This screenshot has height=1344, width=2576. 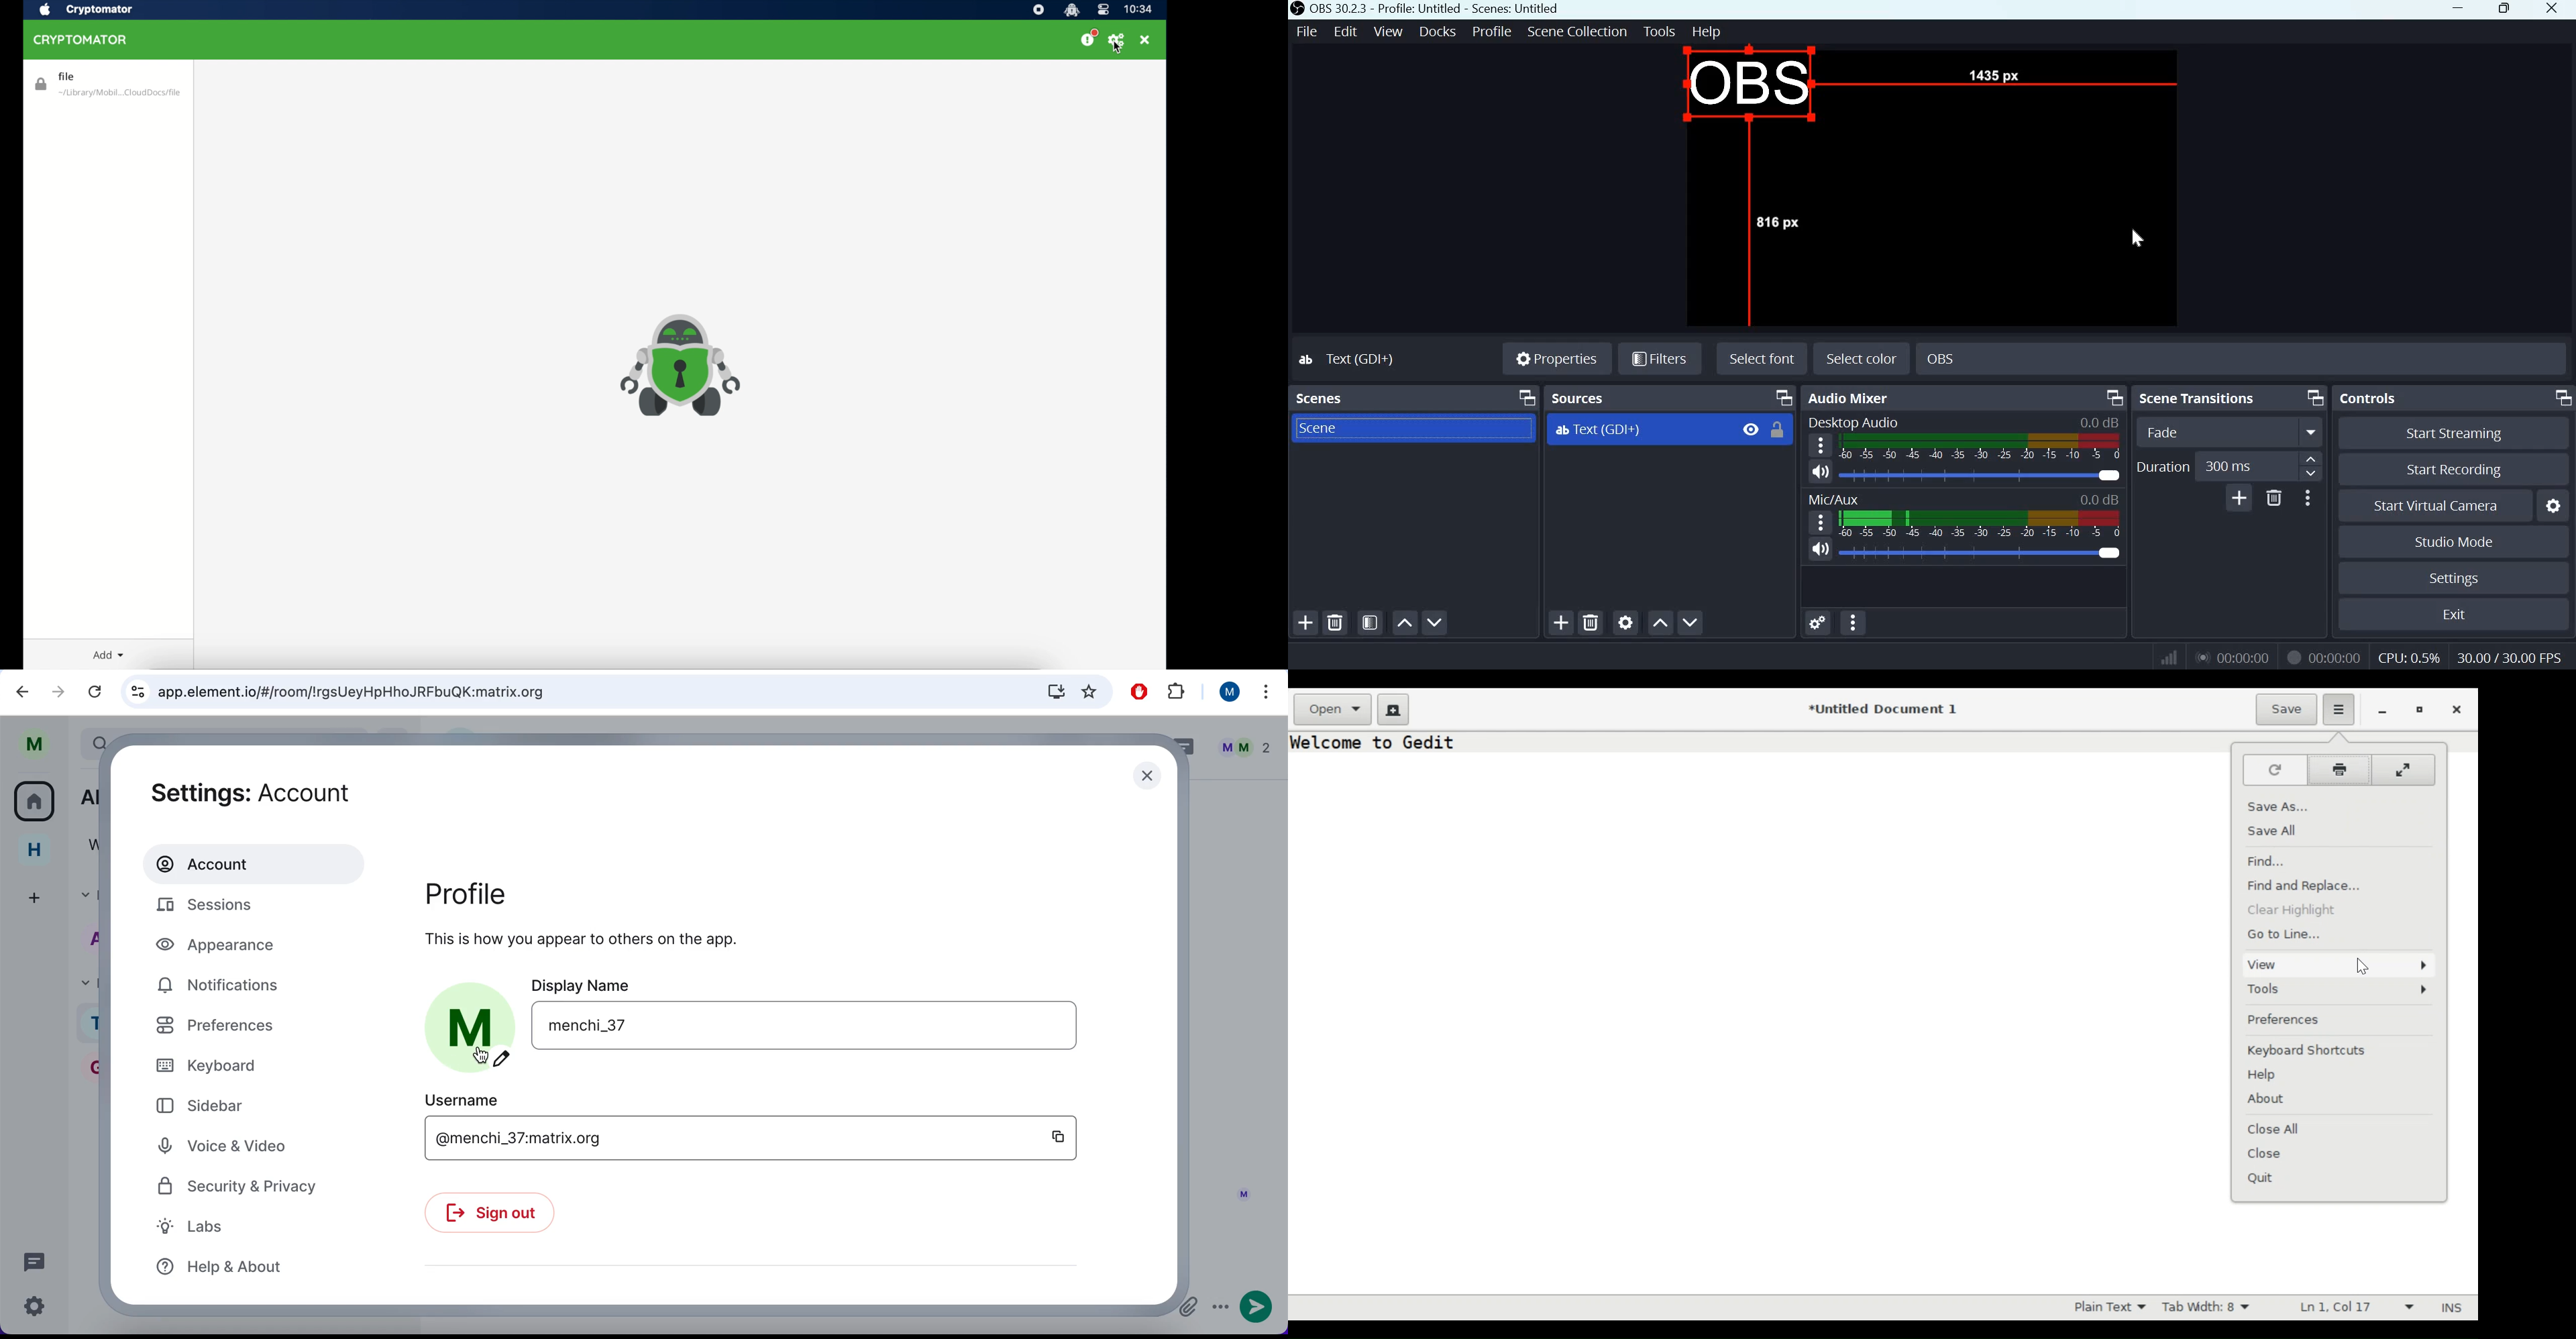 What do you see at coordinates (1852, 397) in the screenshot?
I see `Audio mixer` at bounding box center [1852, 397].